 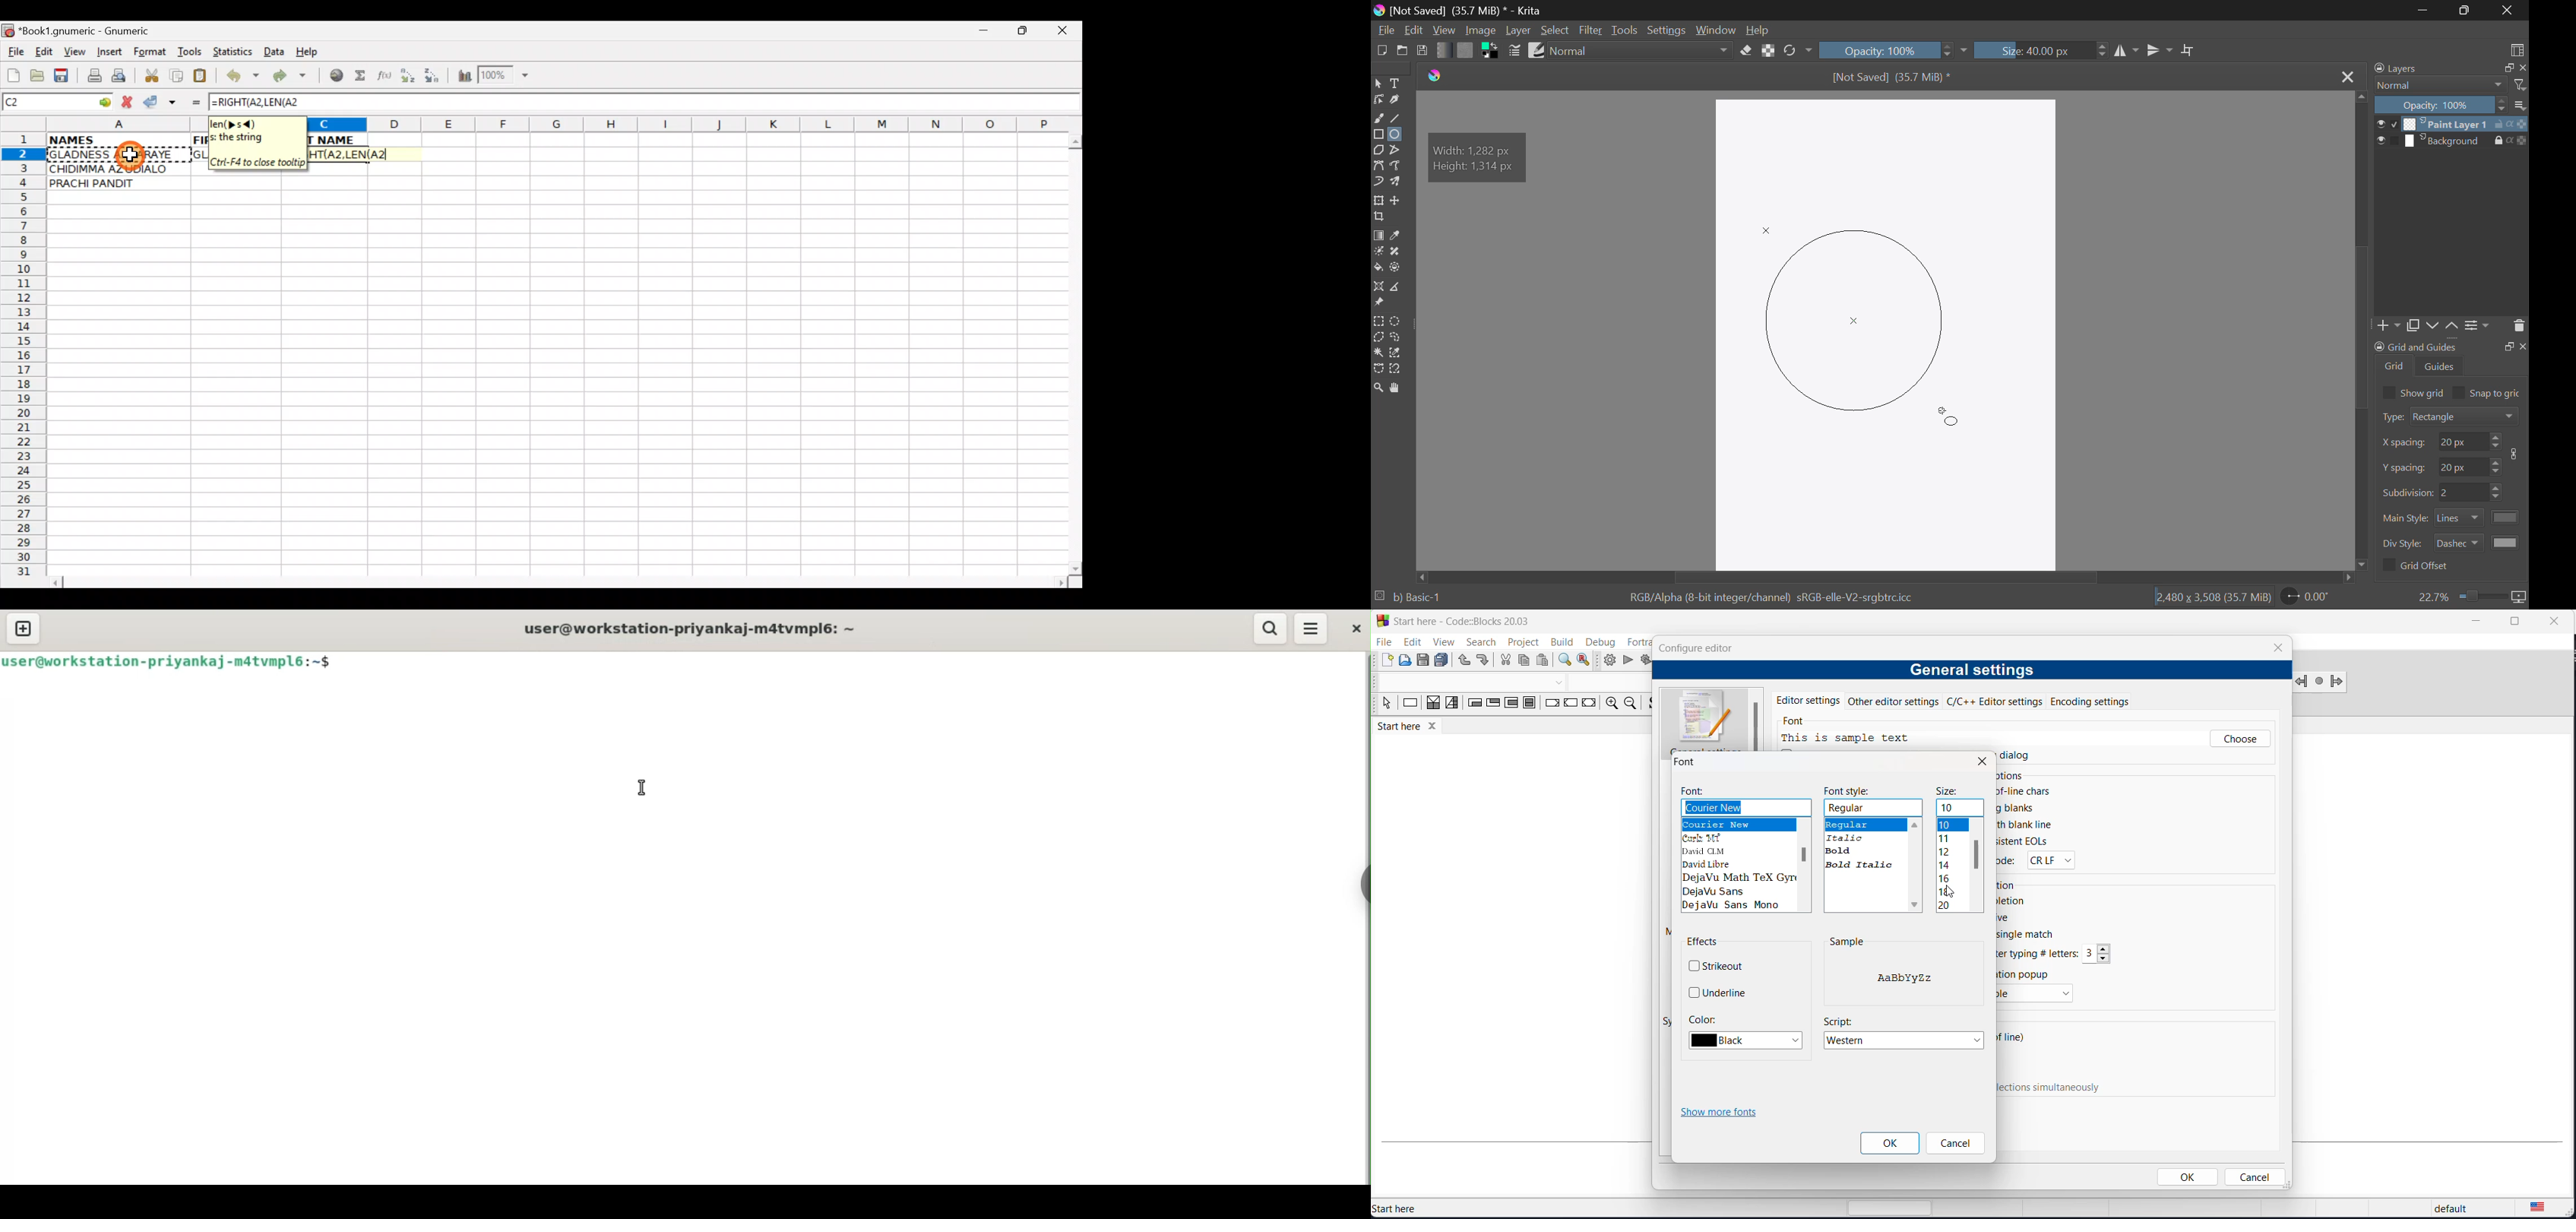 I want to click on text languge, so click(x=2547, y=1210).